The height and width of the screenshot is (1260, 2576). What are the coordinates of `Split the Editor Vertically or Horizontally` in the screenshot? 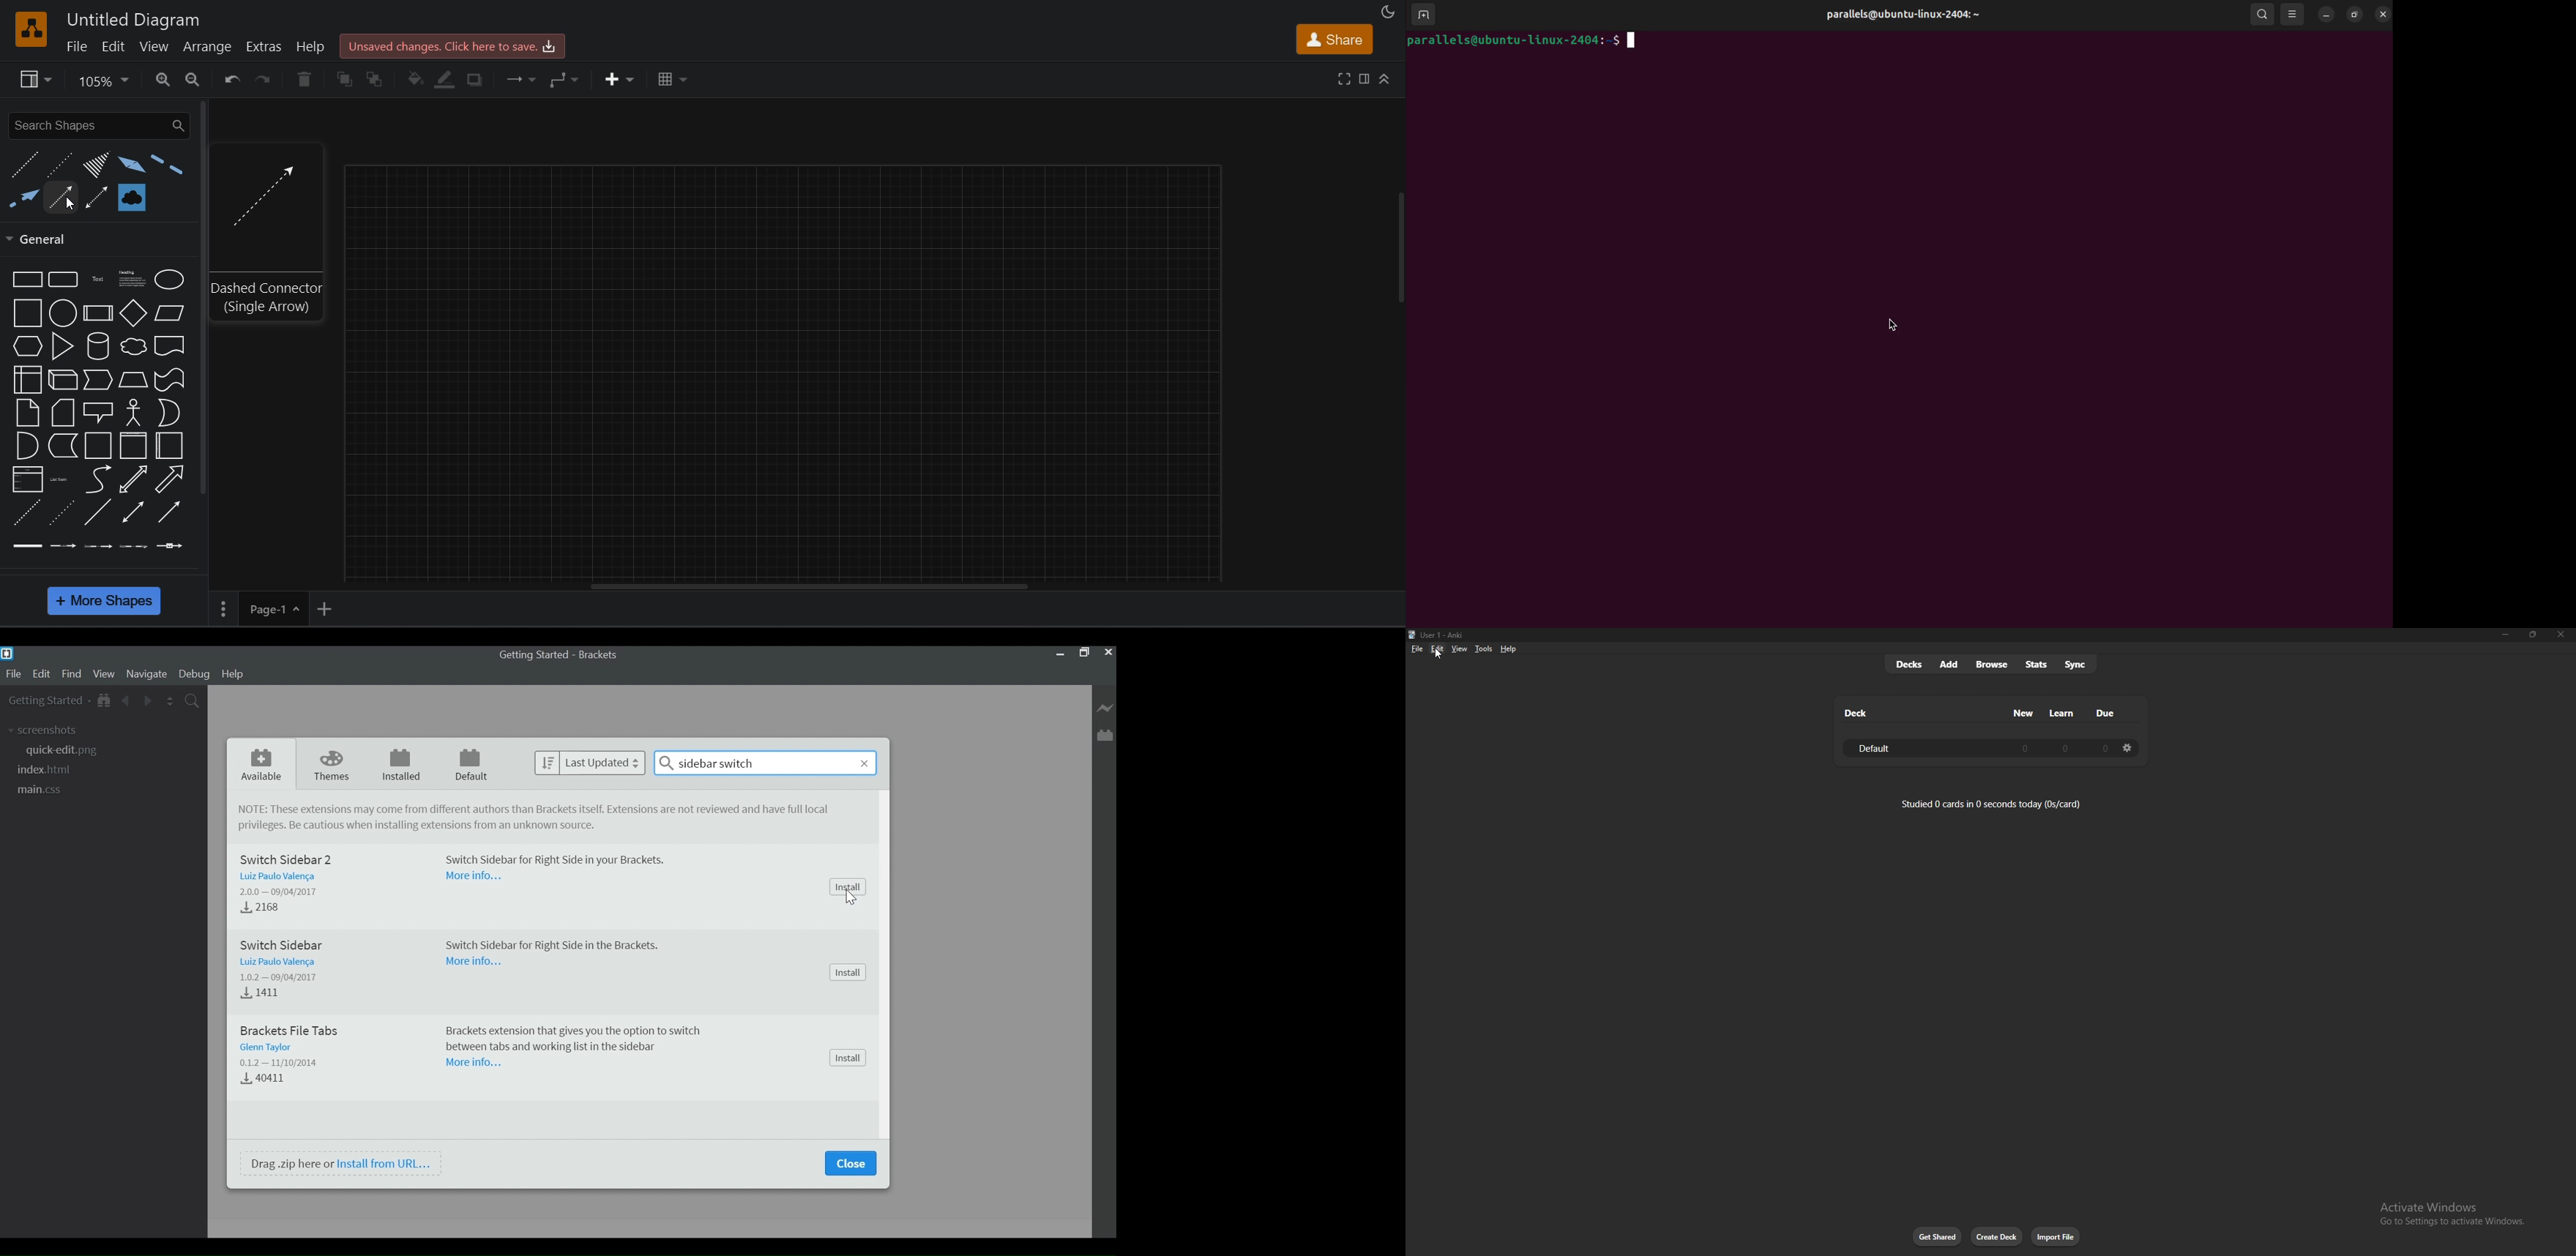 It's located at (170, 702).